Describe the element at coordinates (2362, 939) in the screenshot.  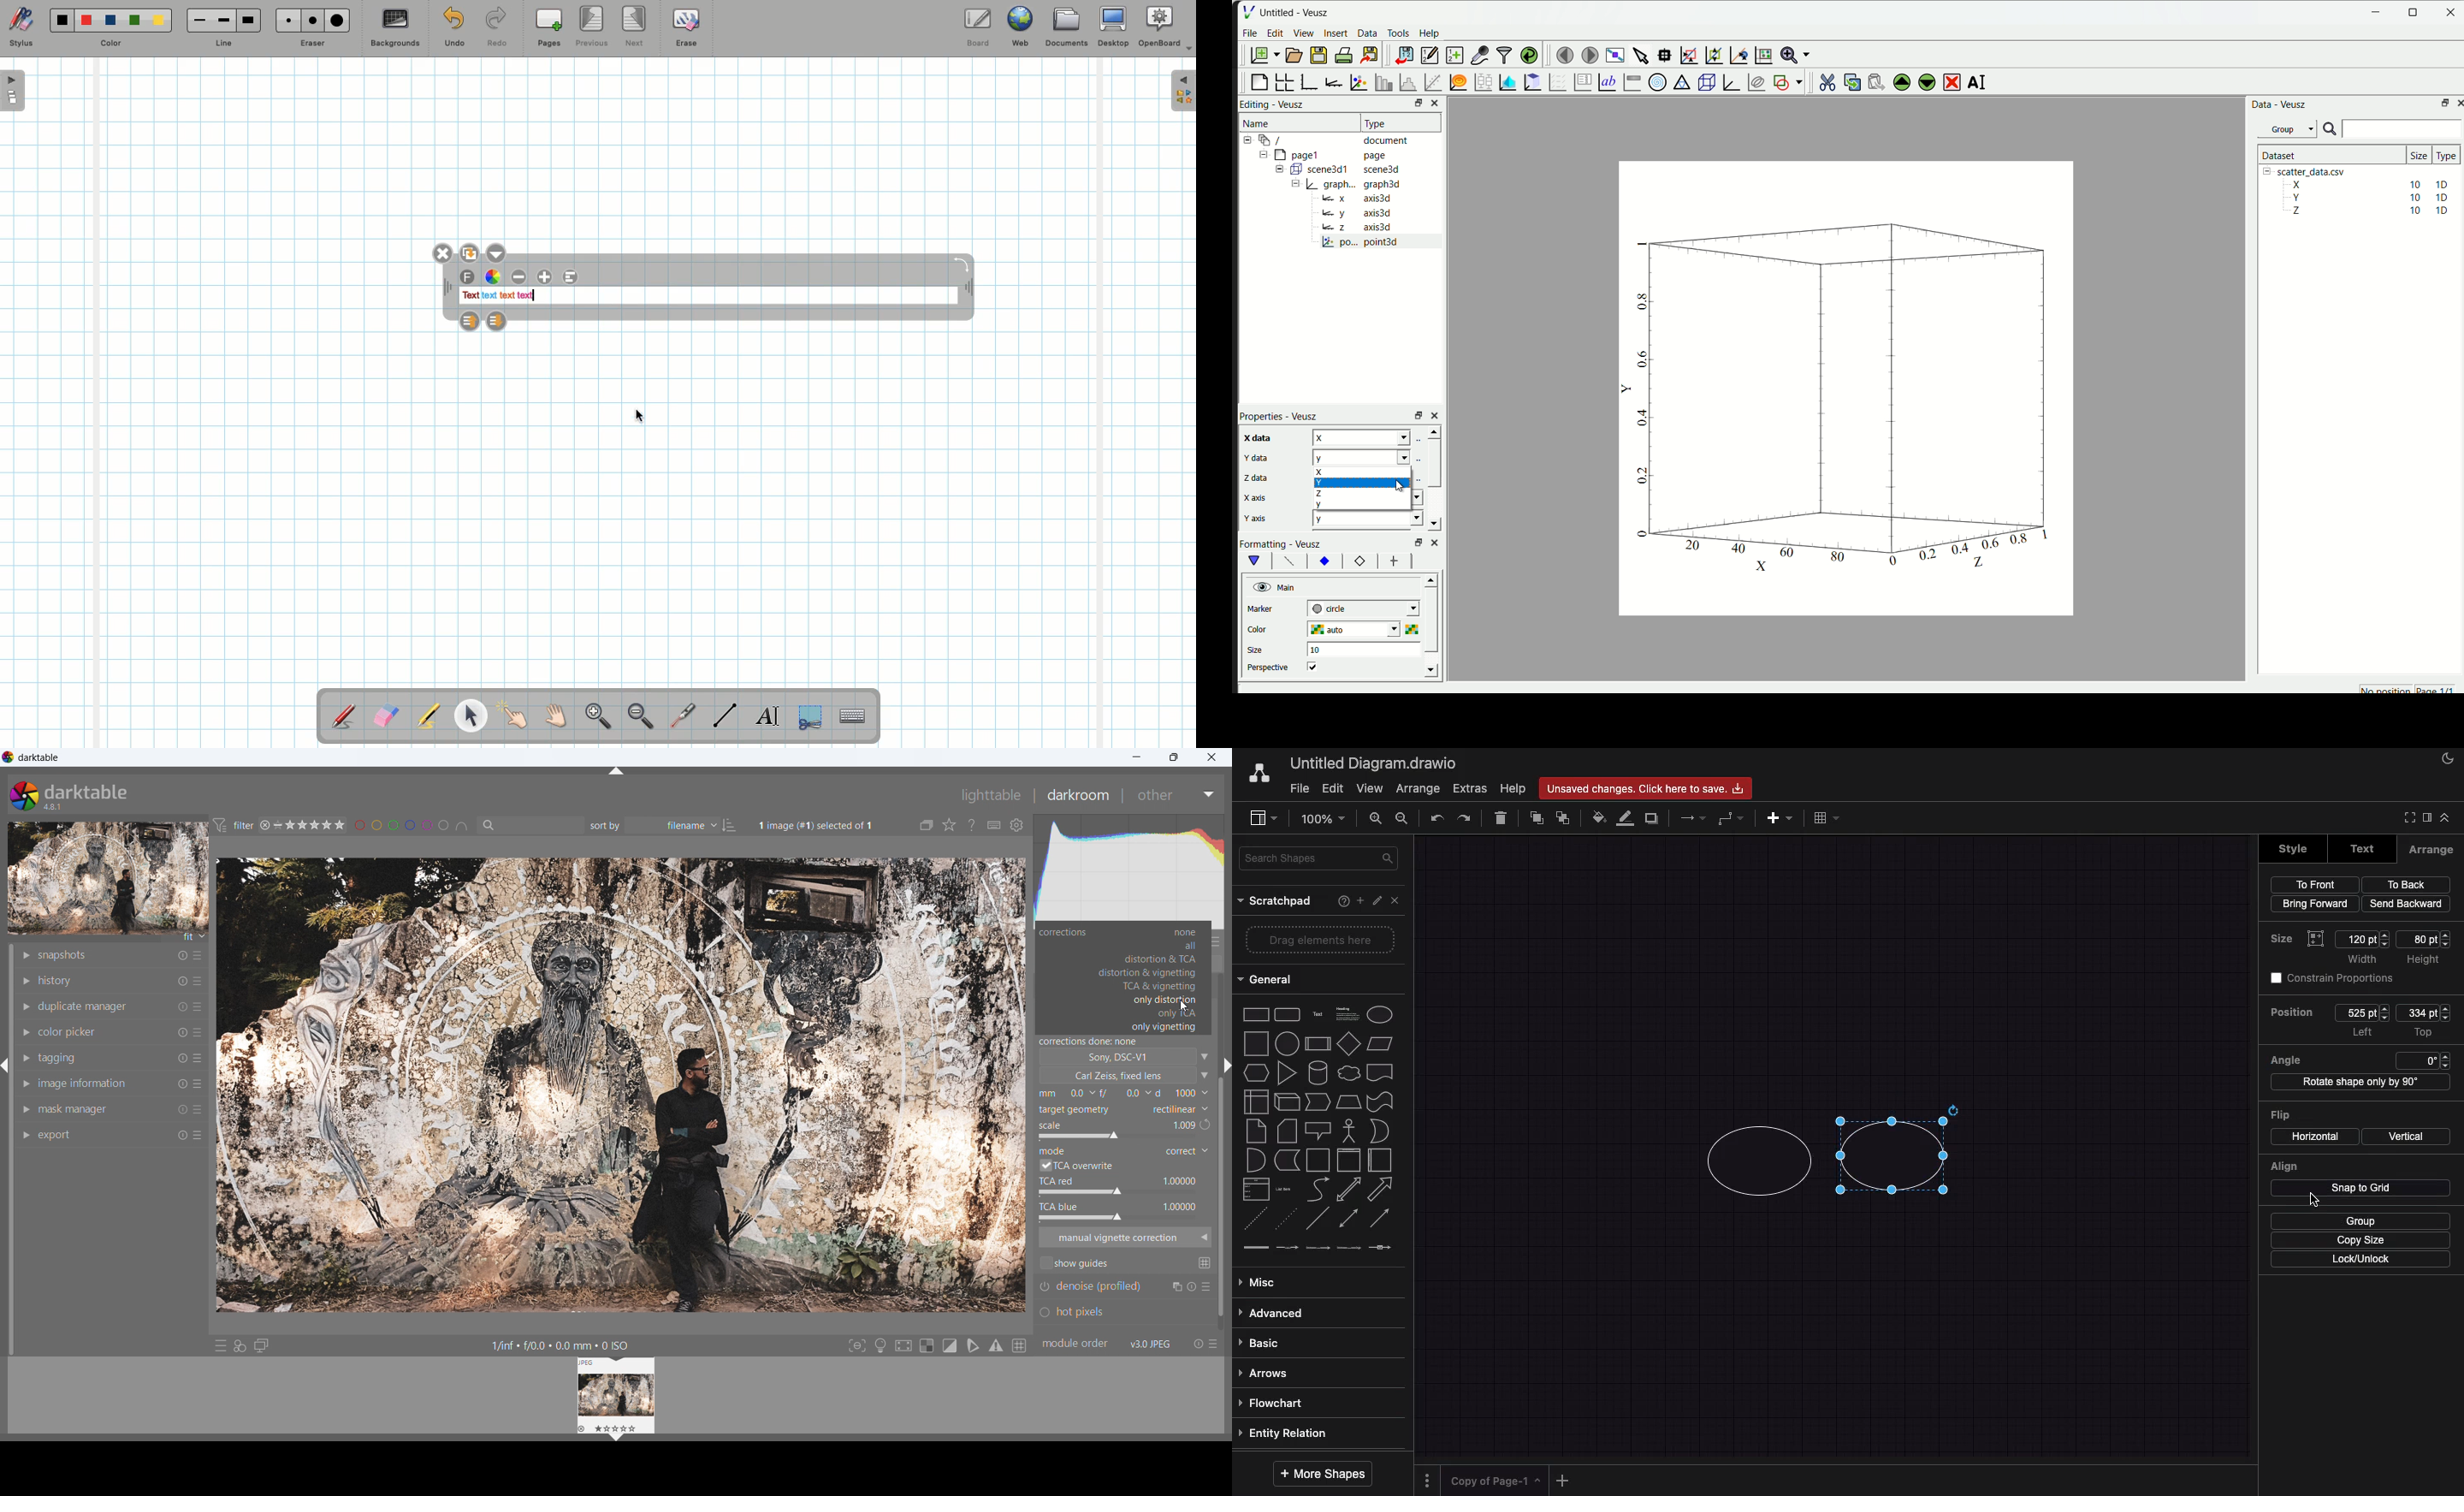
I see `120pt` at that location.